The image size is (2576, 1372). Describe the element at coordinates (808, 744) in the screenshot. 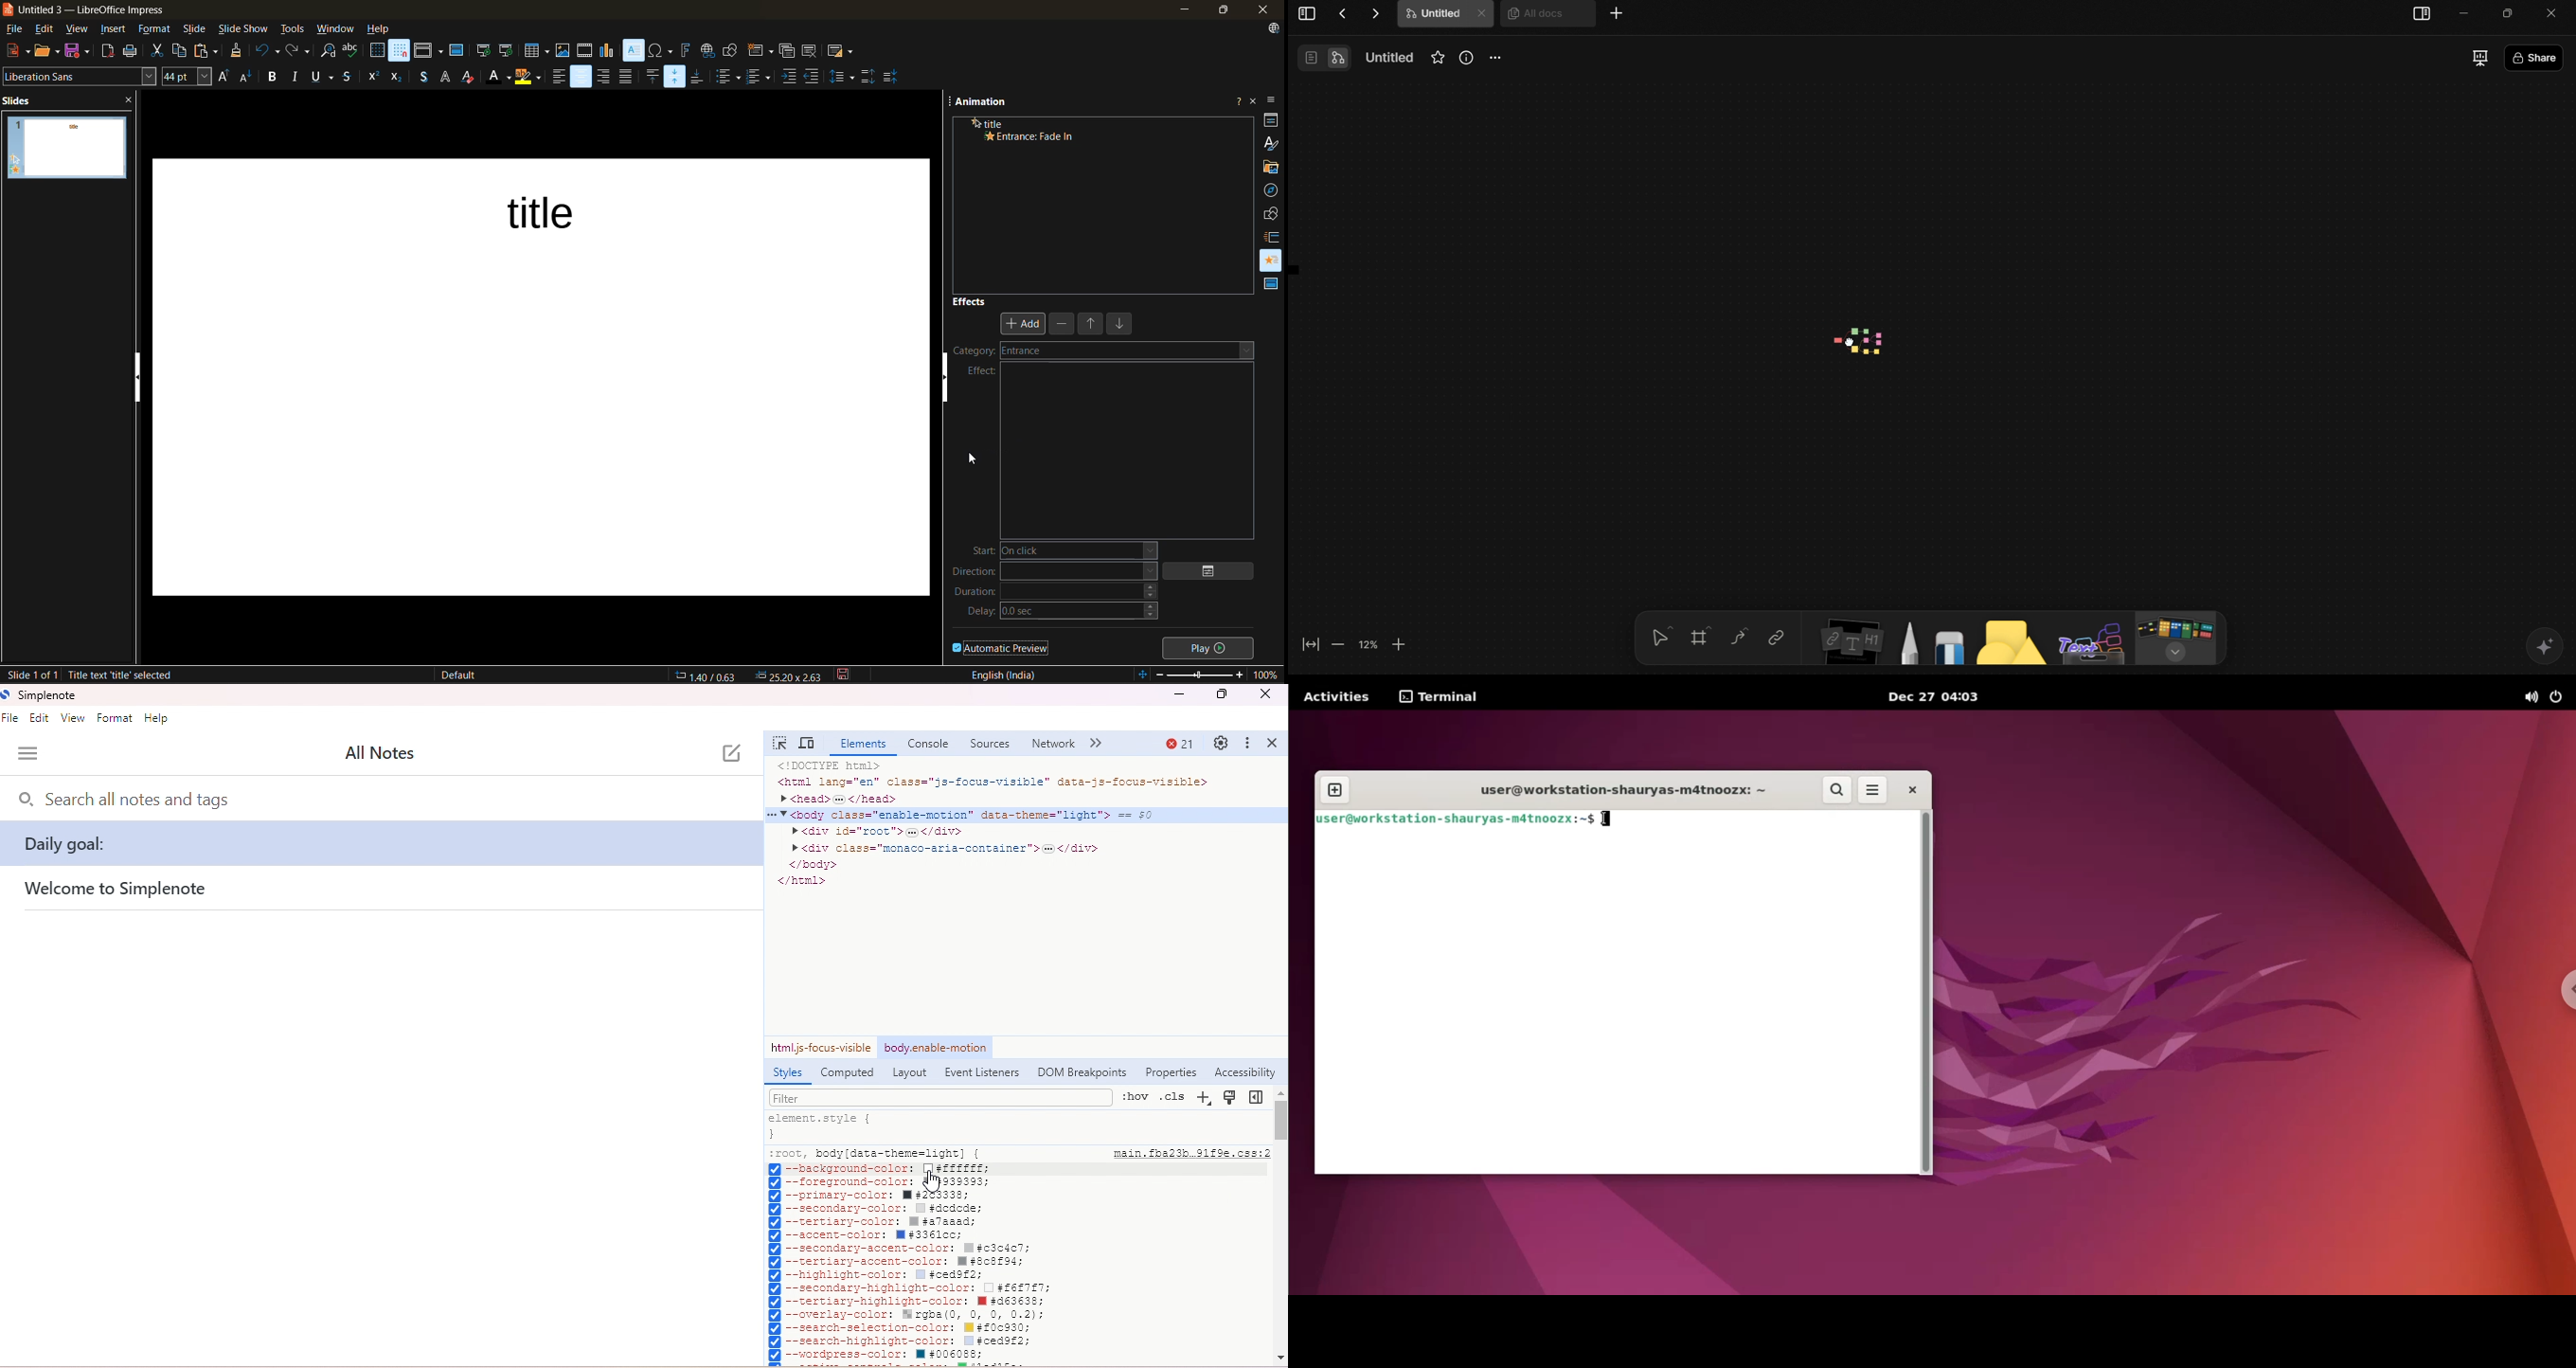

I see `toggle device toolbar` at that location.